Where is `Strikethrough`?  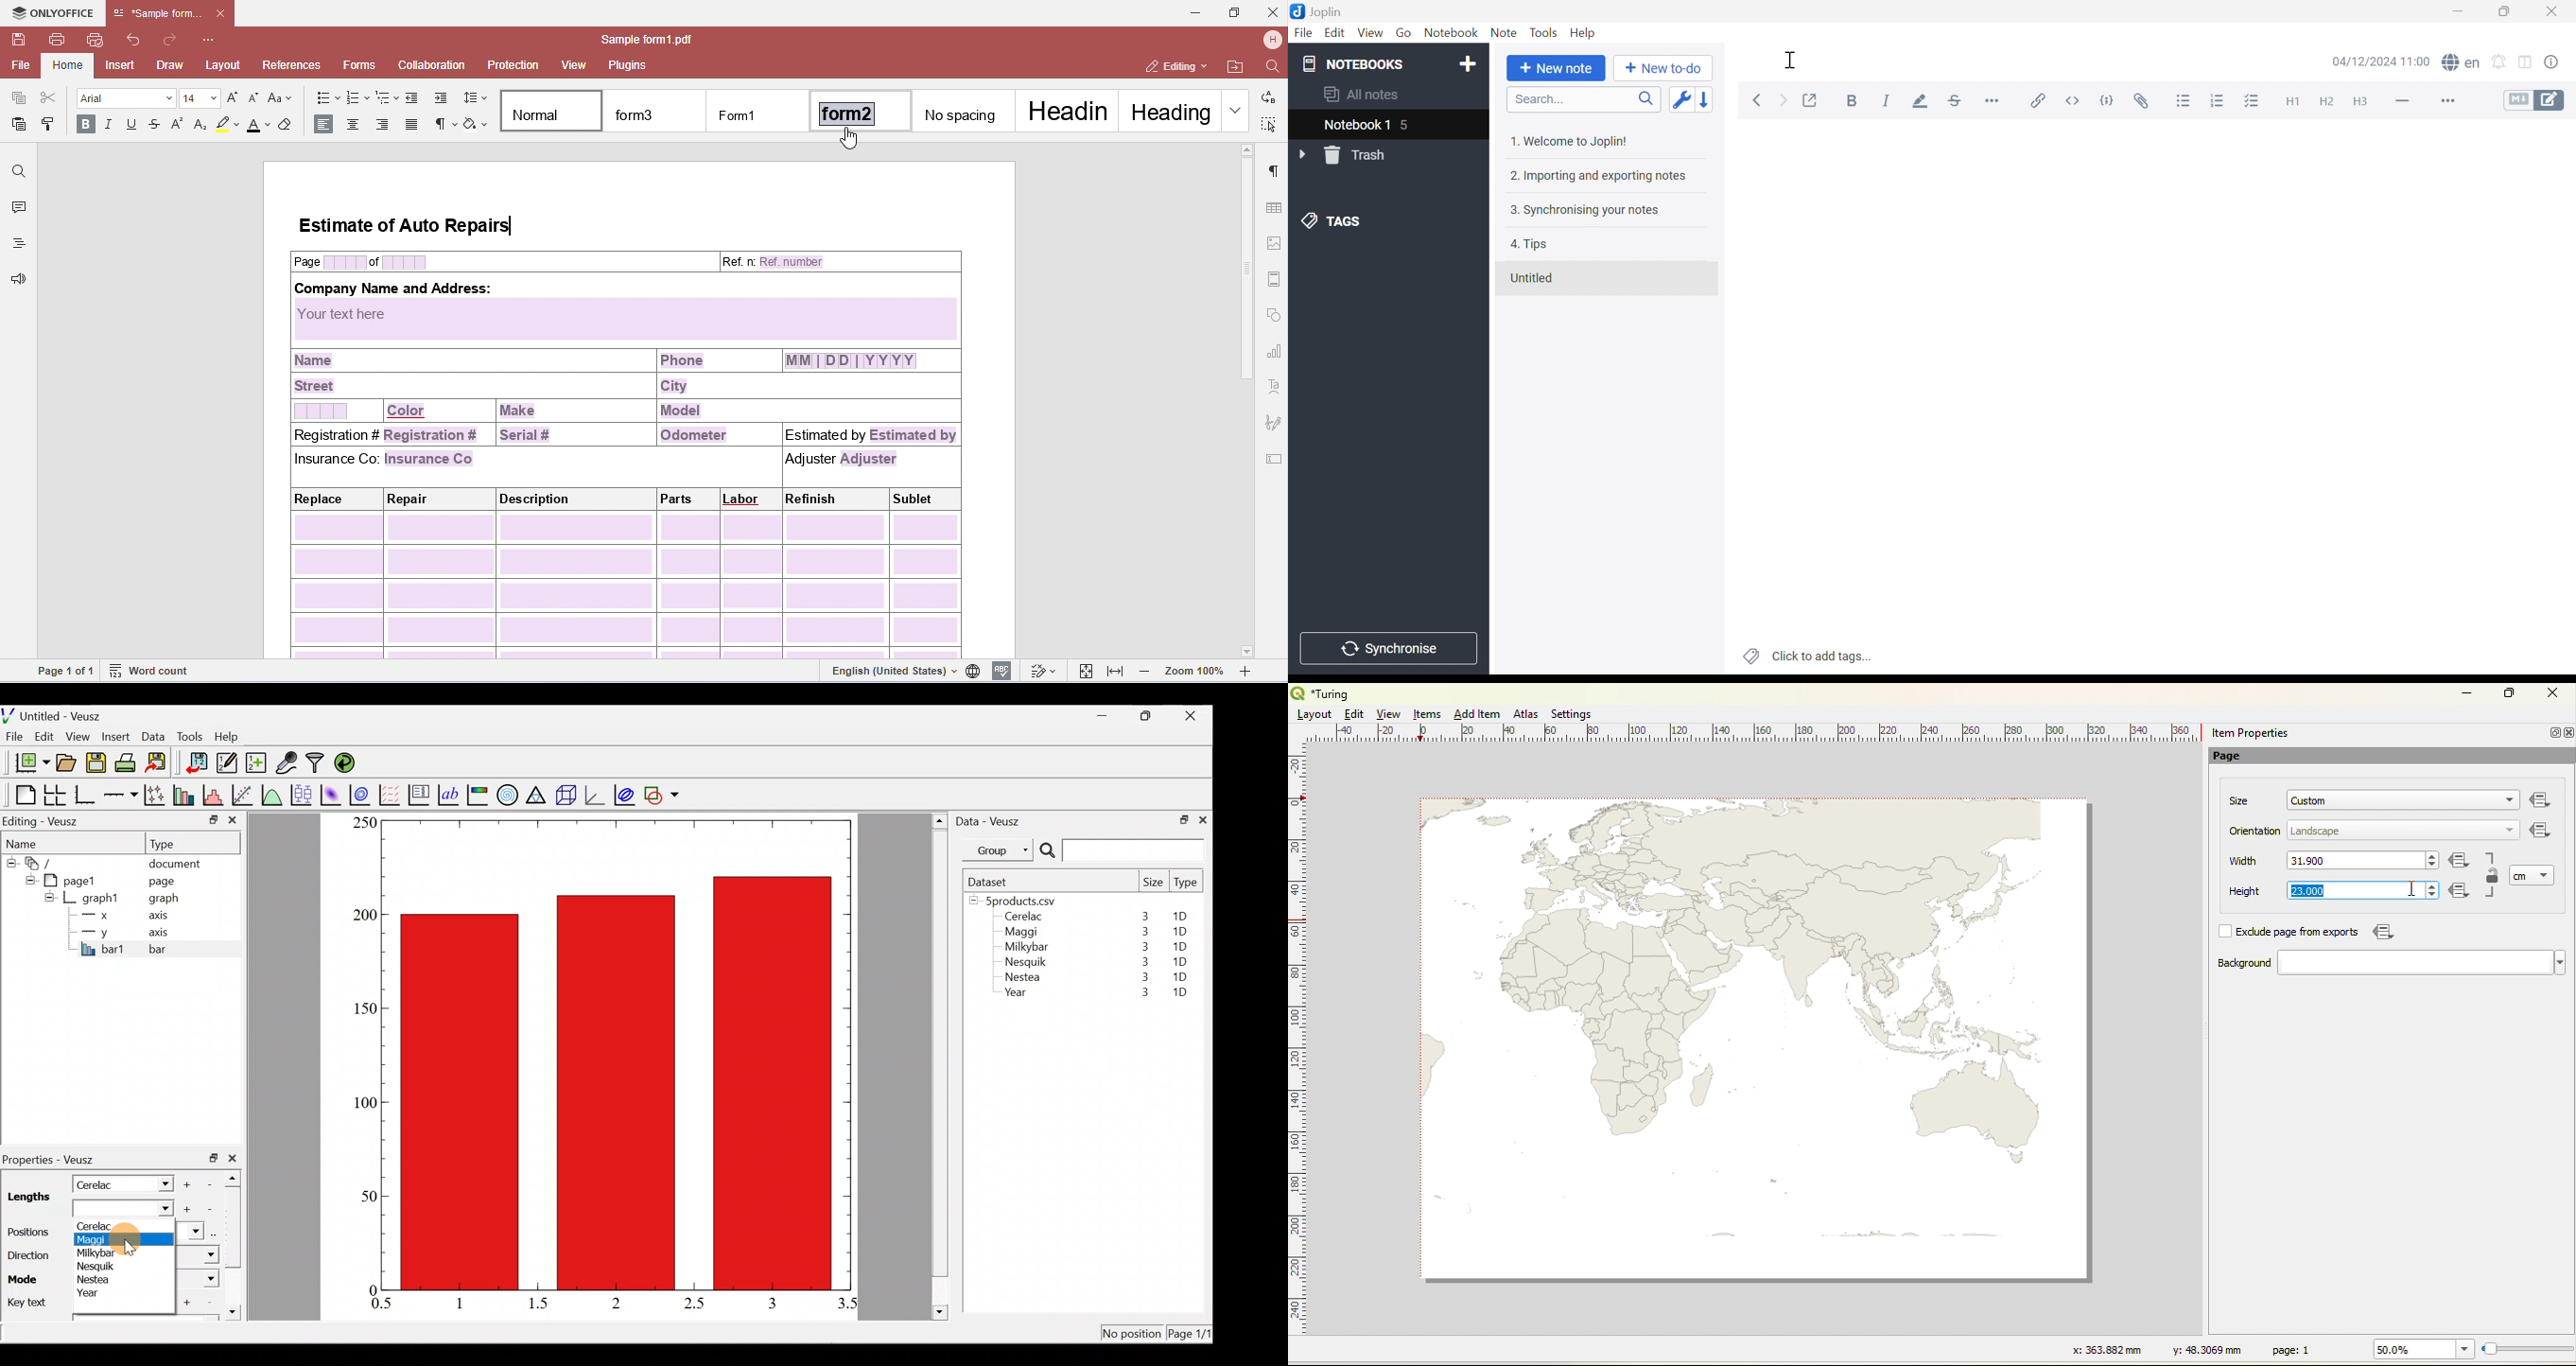 Strikethrough is located at coordinates (1958, 102).